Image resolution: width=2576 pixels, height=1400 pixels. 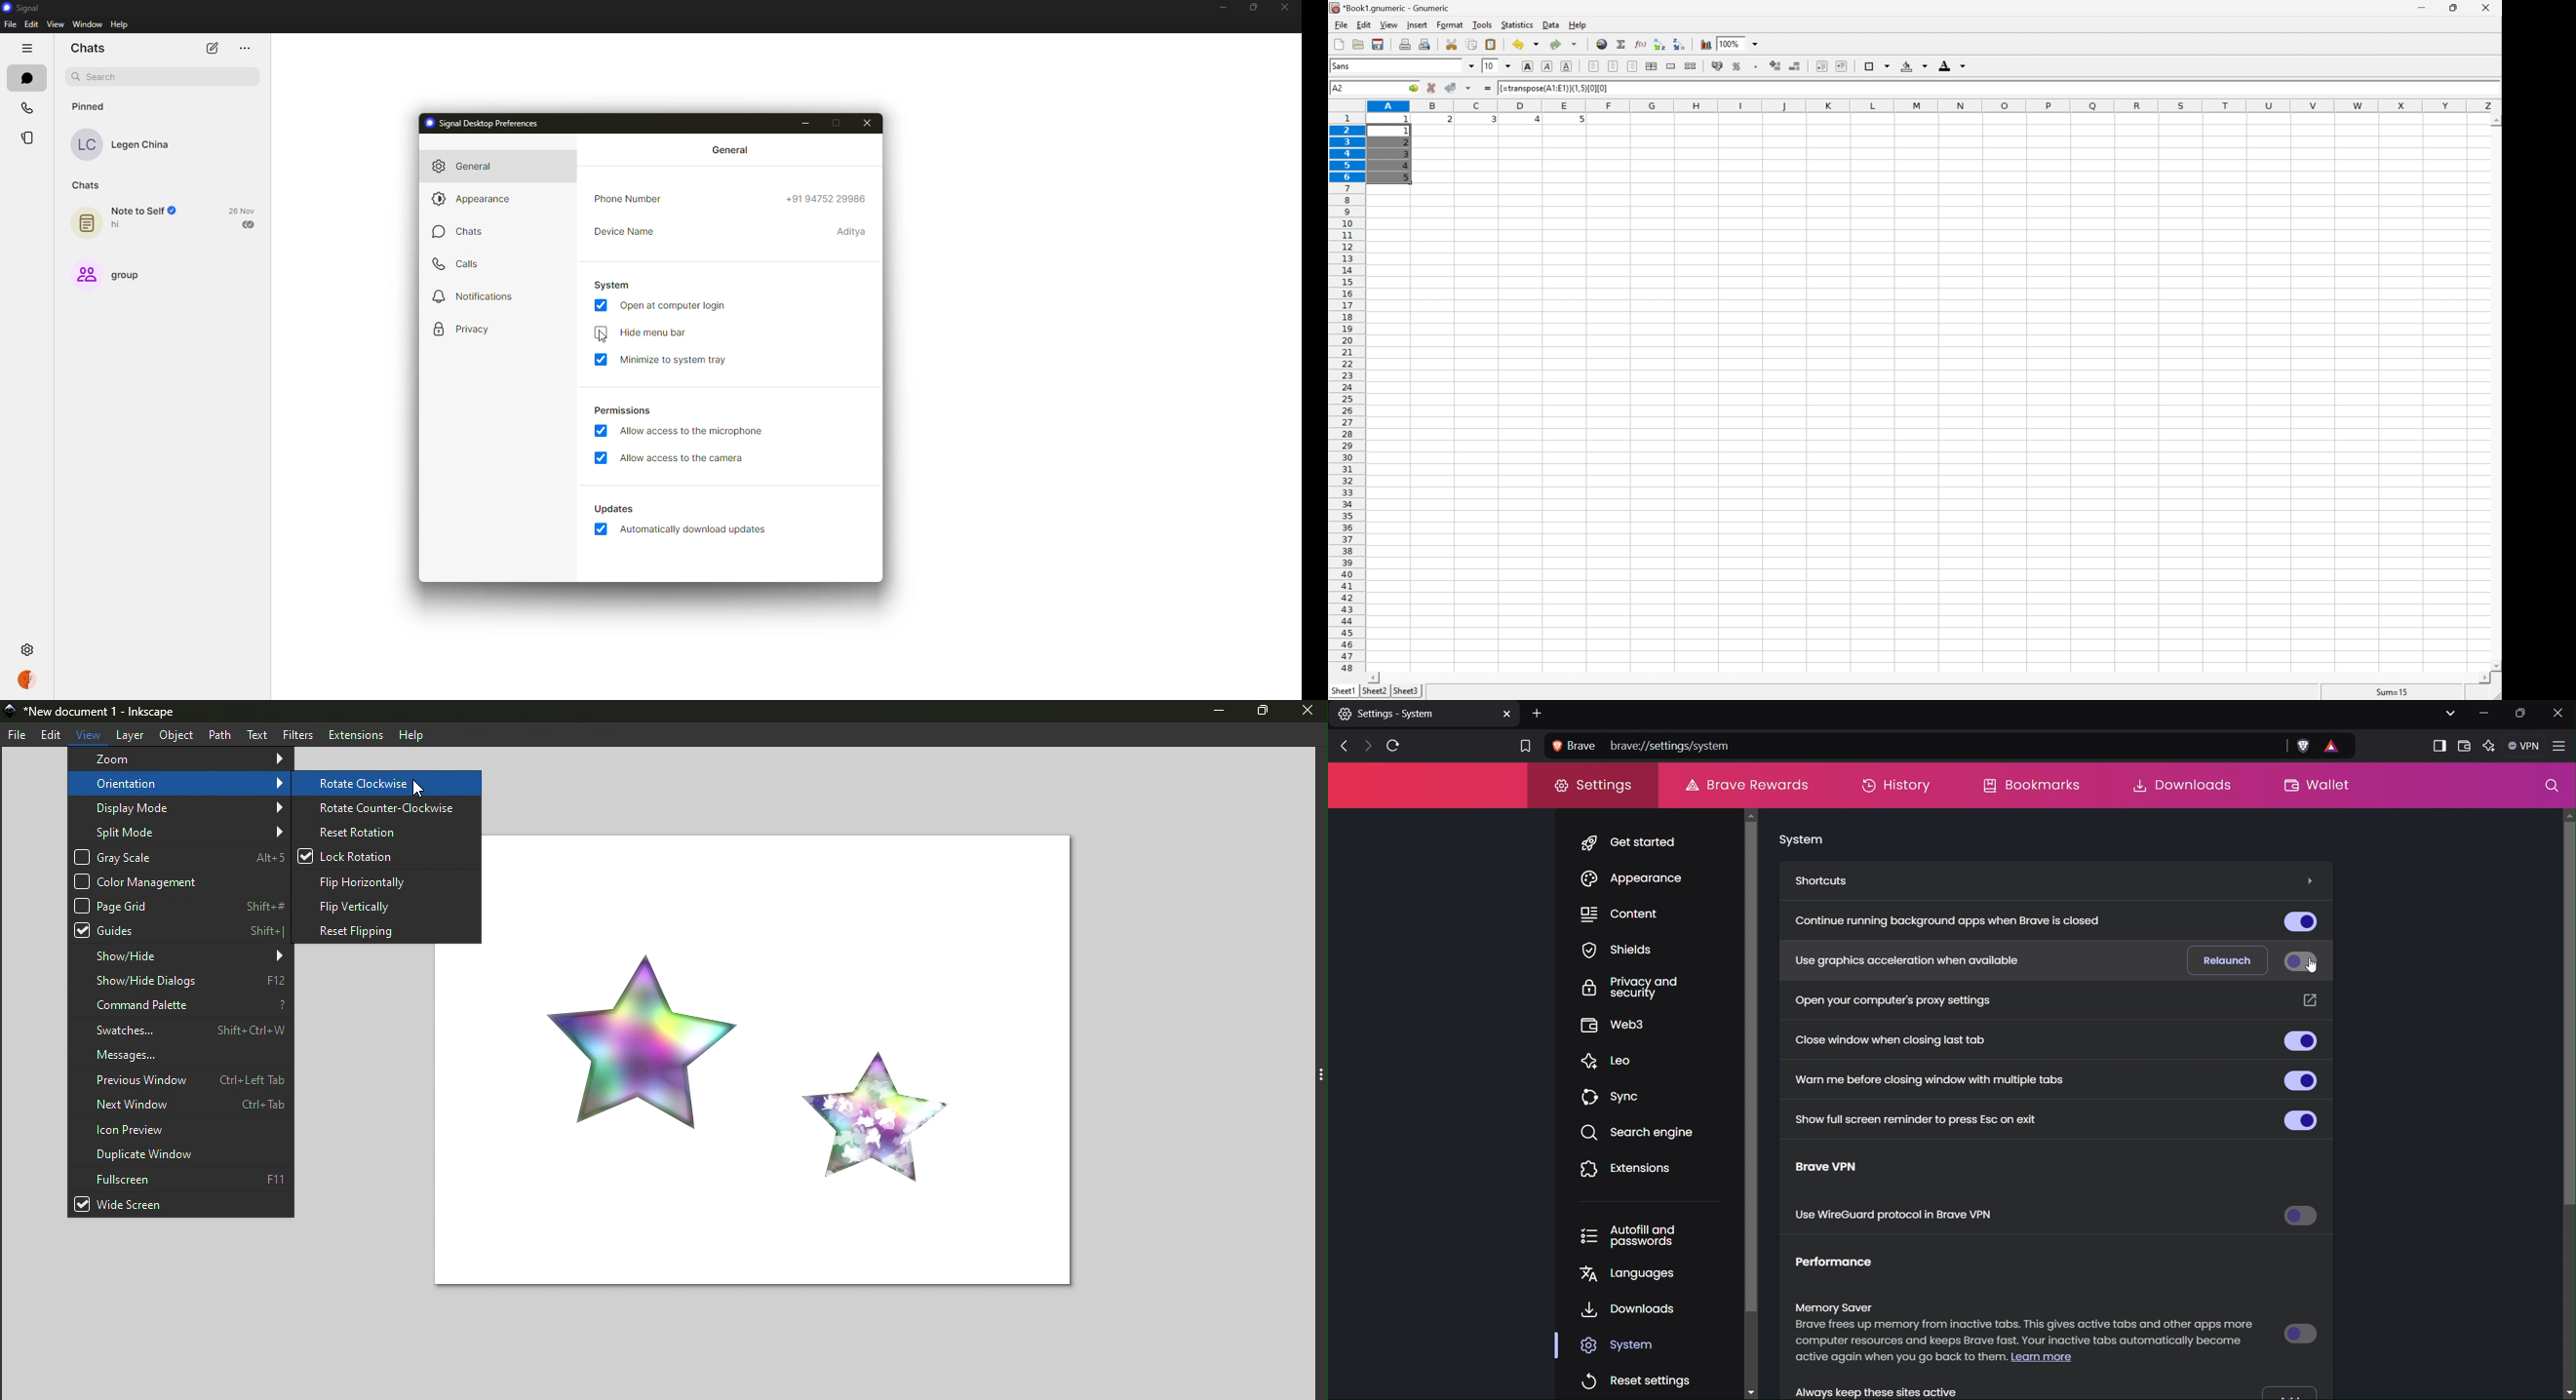 I want to click on , so click(x=2569, y=1015).